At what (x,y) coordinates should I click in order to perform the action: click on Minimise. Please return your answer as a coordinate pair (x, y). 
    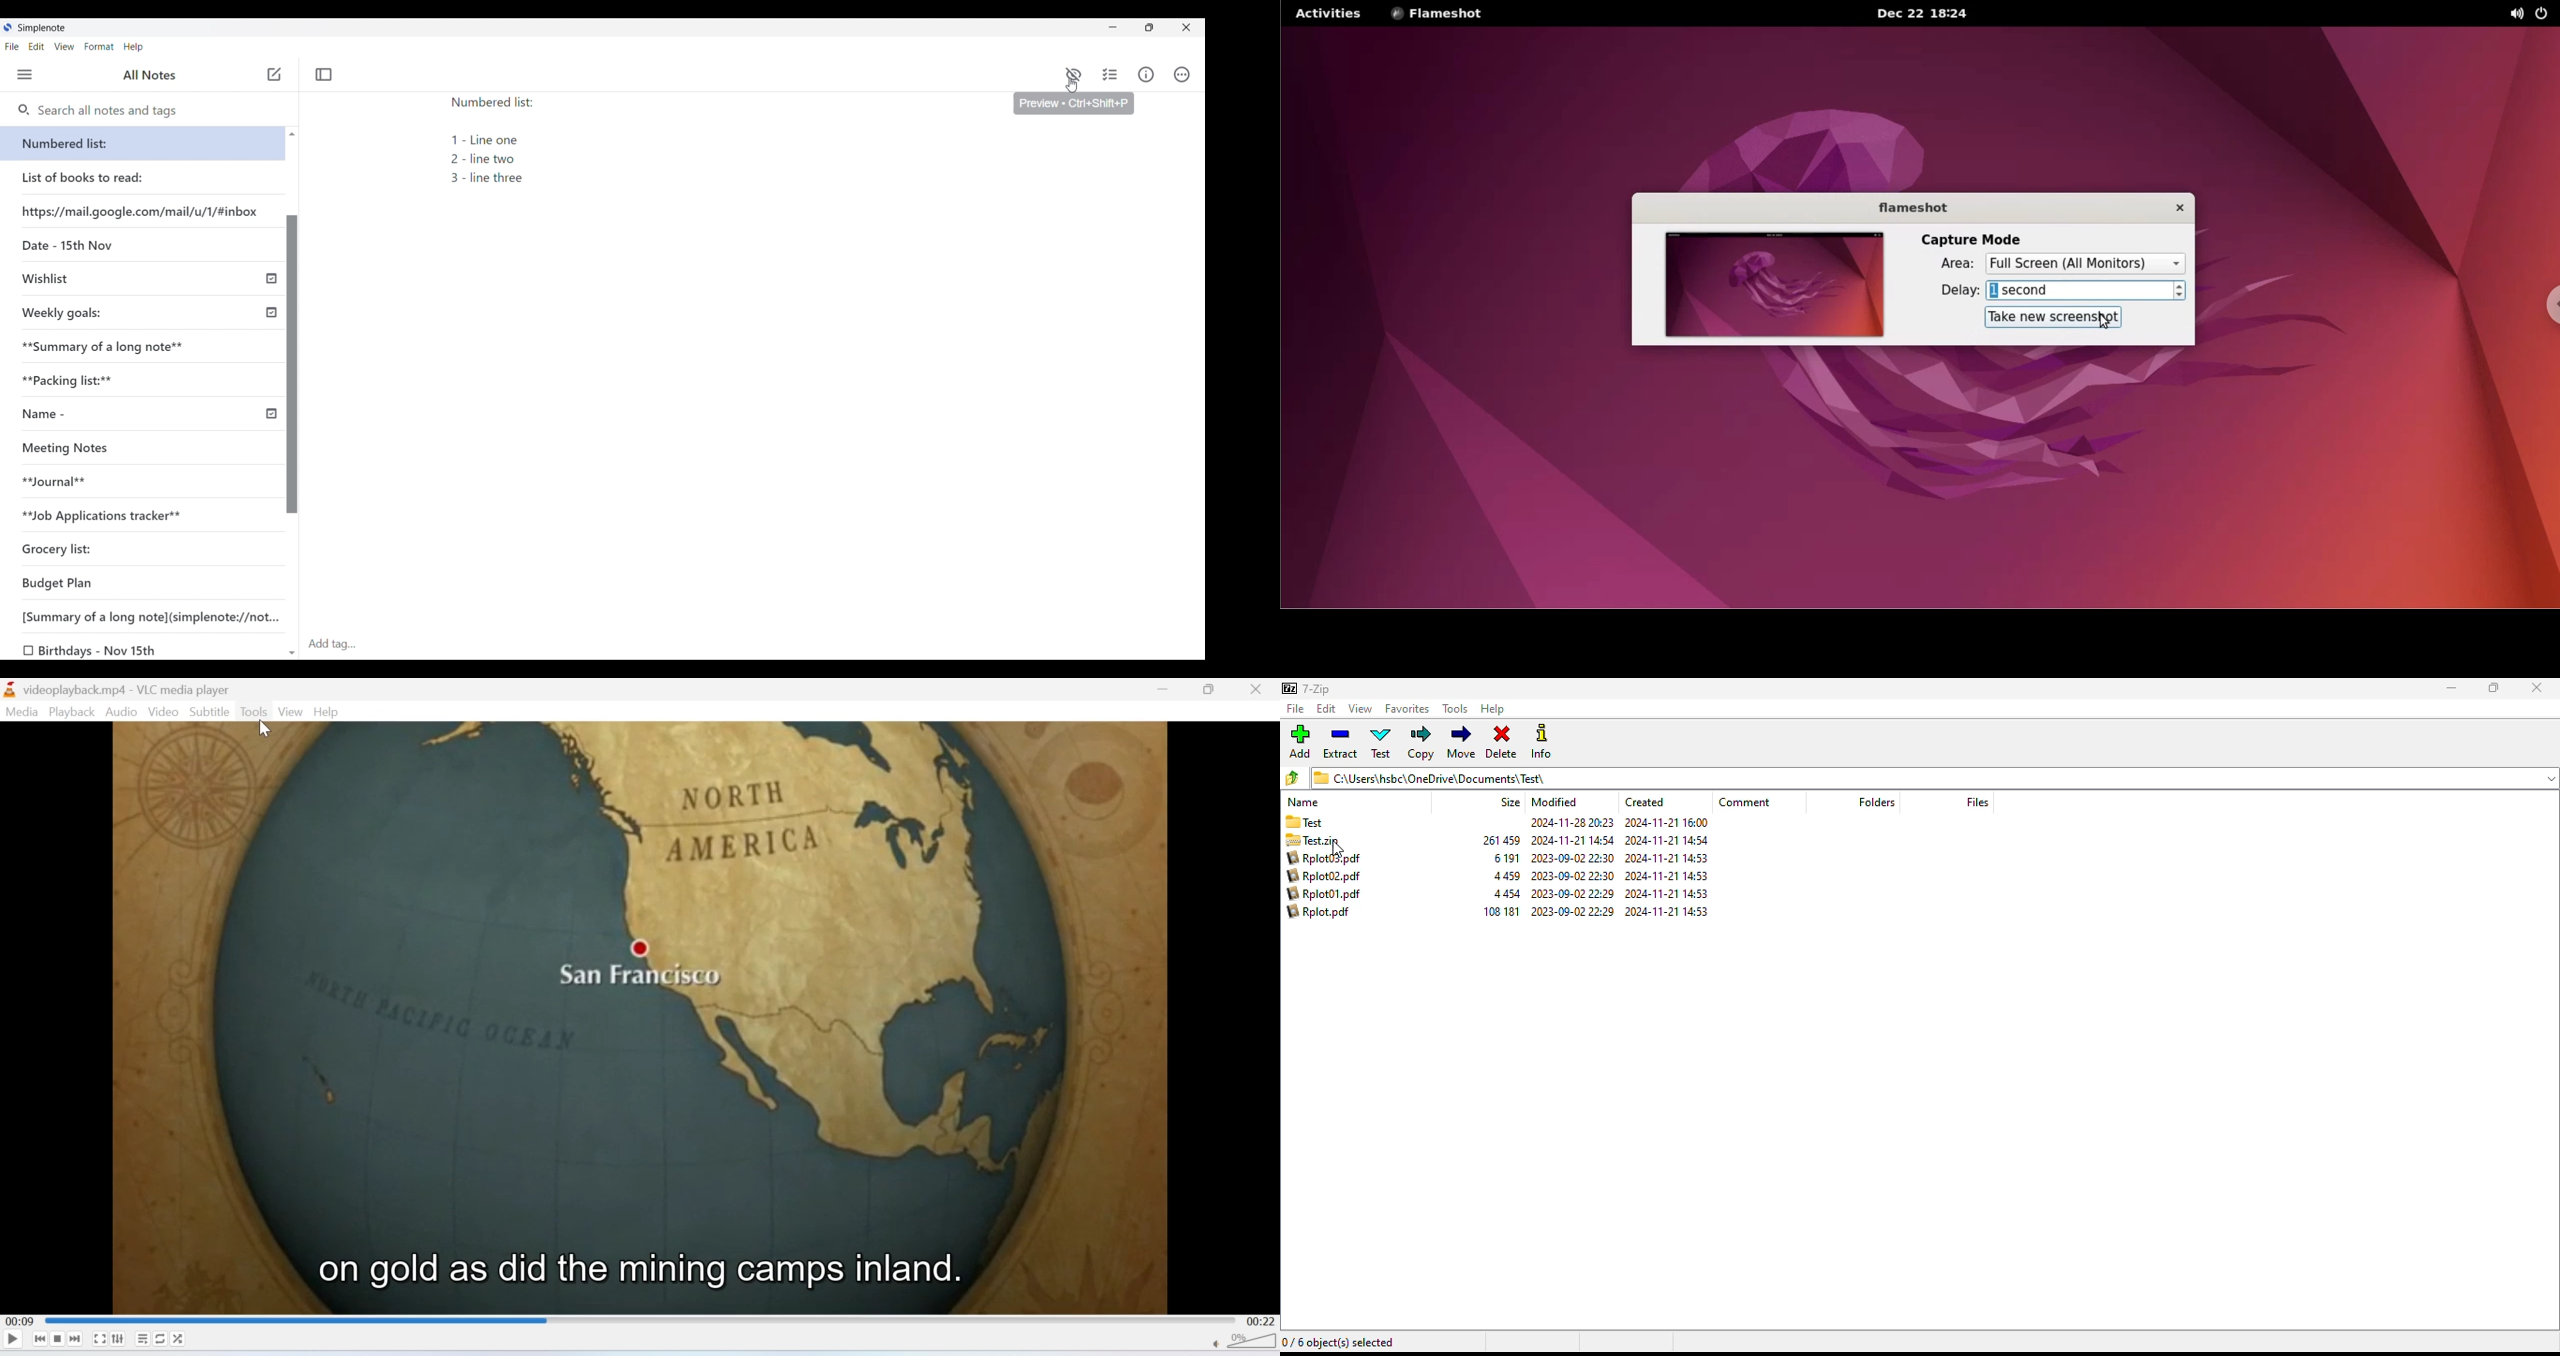
    Looking at the image, I should click on (1208, 689).